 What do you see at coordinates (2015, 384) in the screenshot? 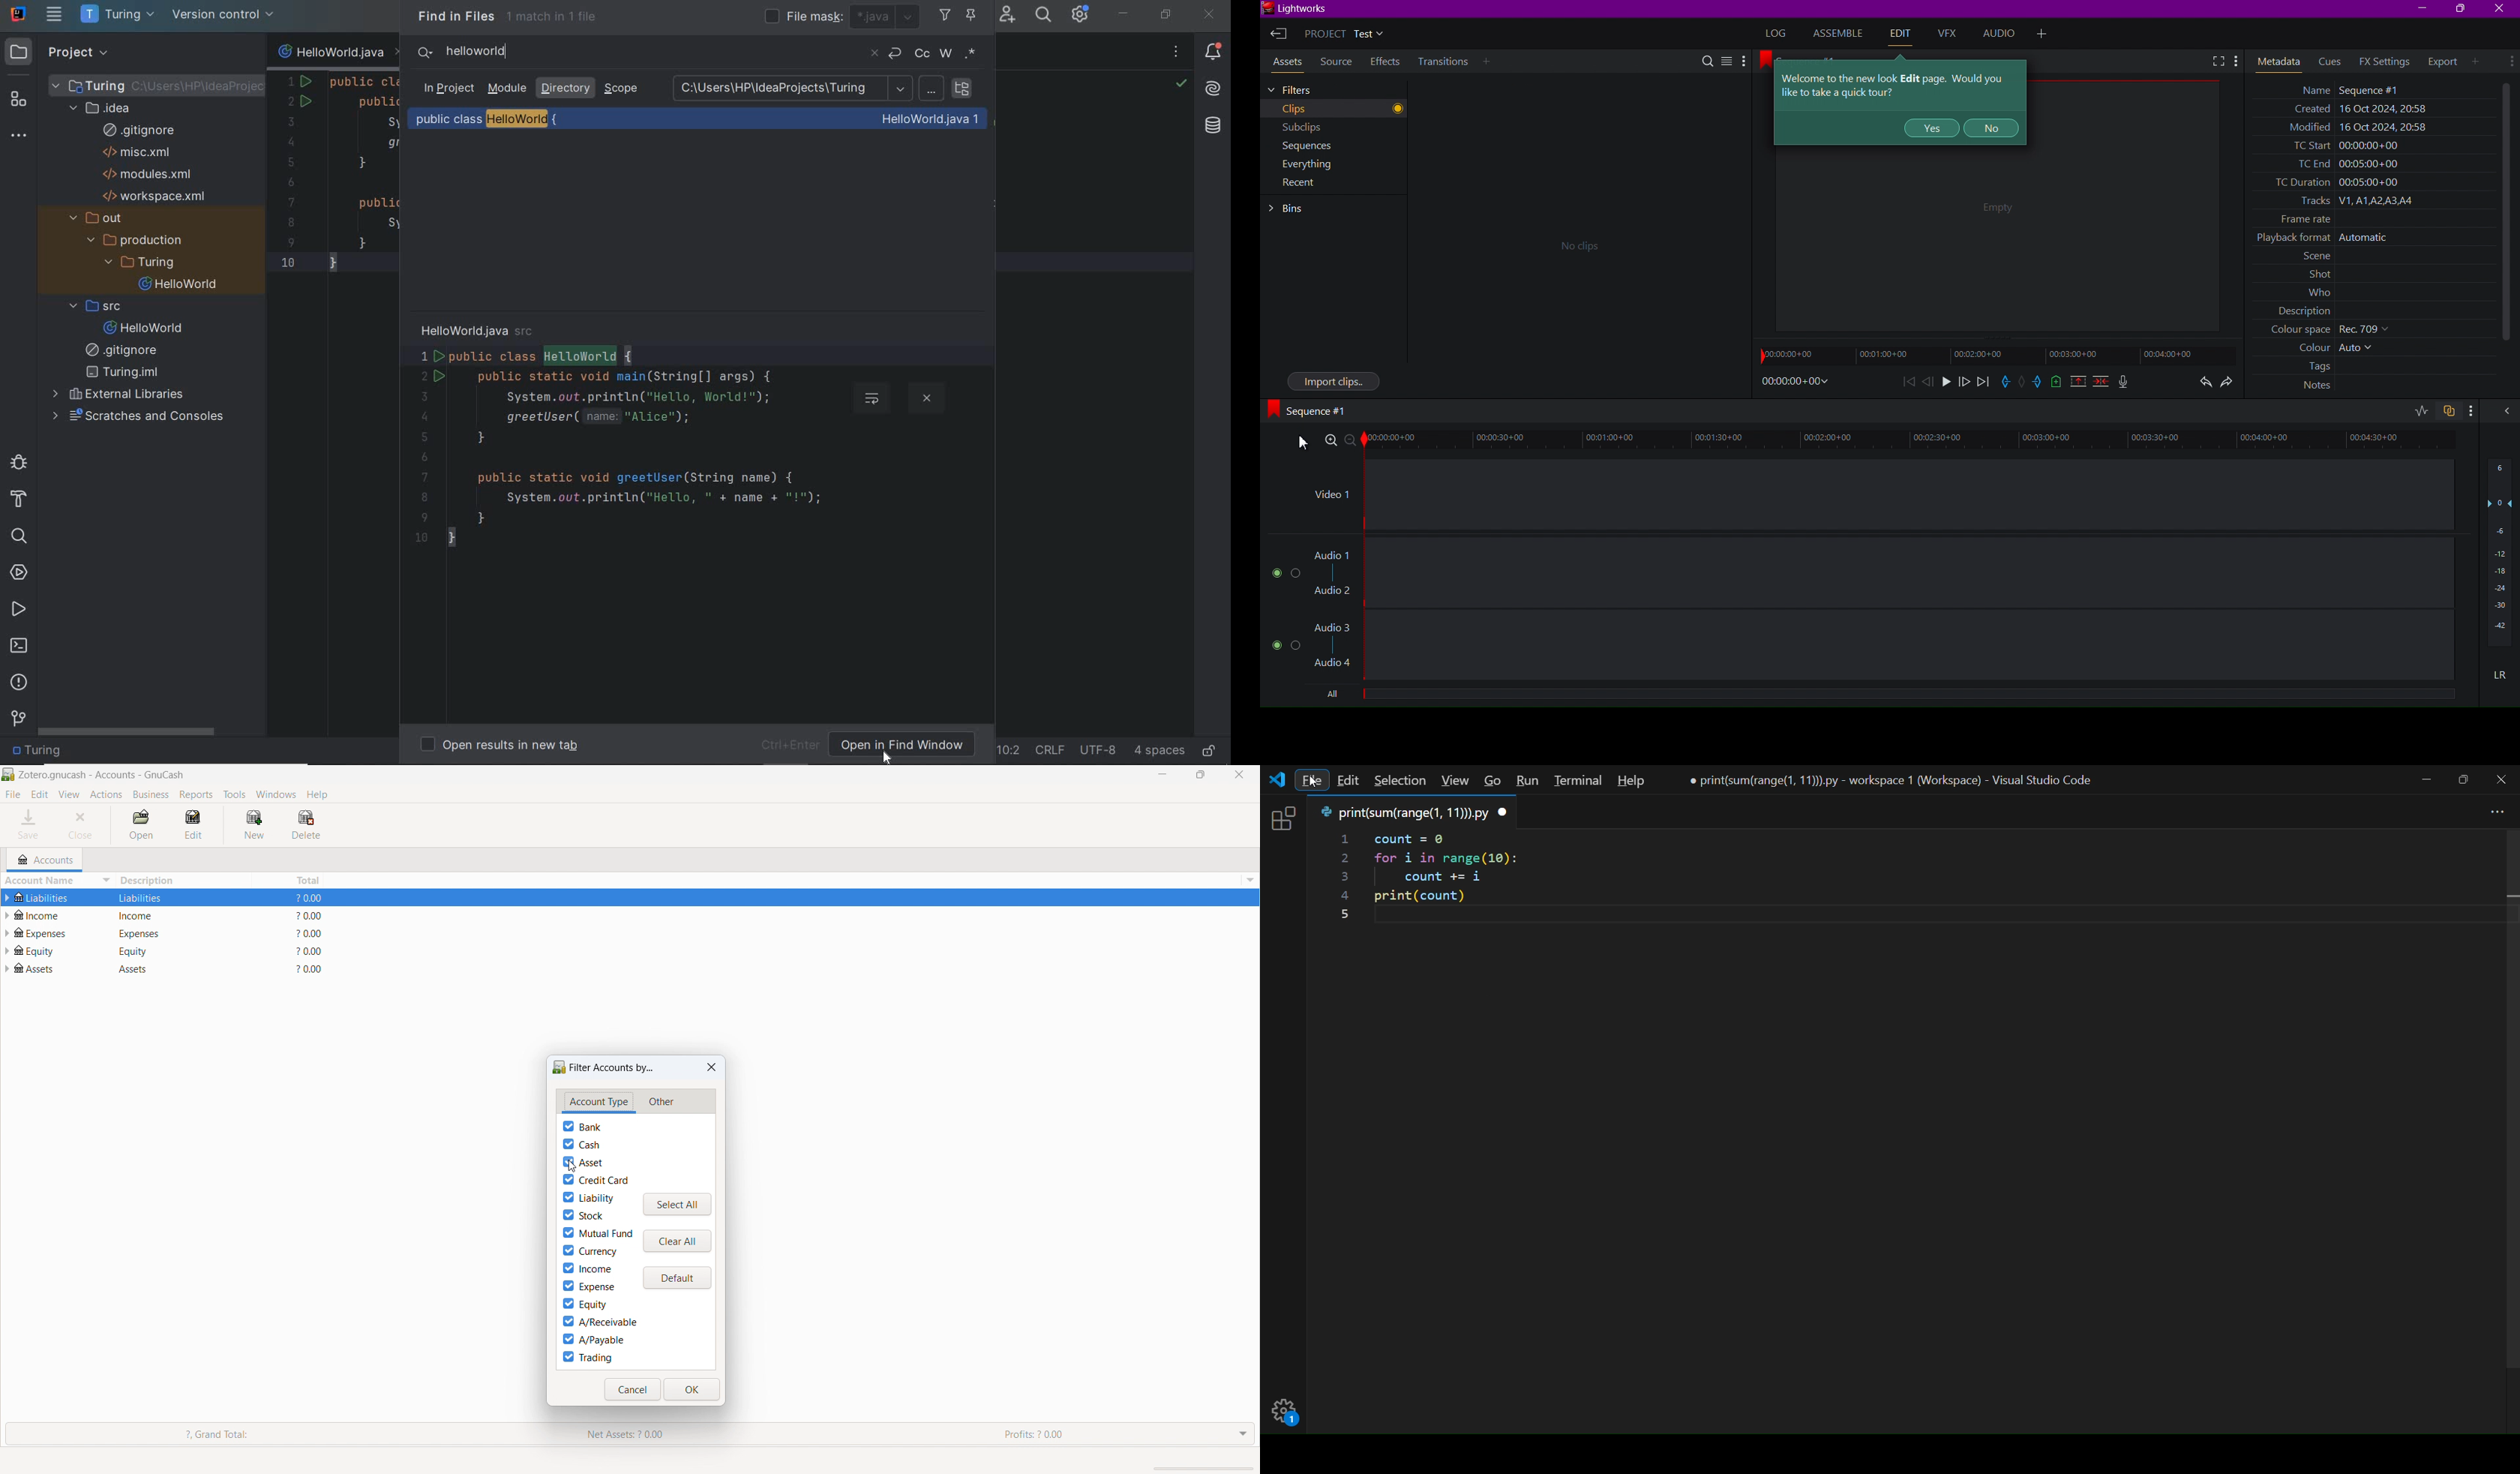
I see `Control` at bounding box center [2015, 384].